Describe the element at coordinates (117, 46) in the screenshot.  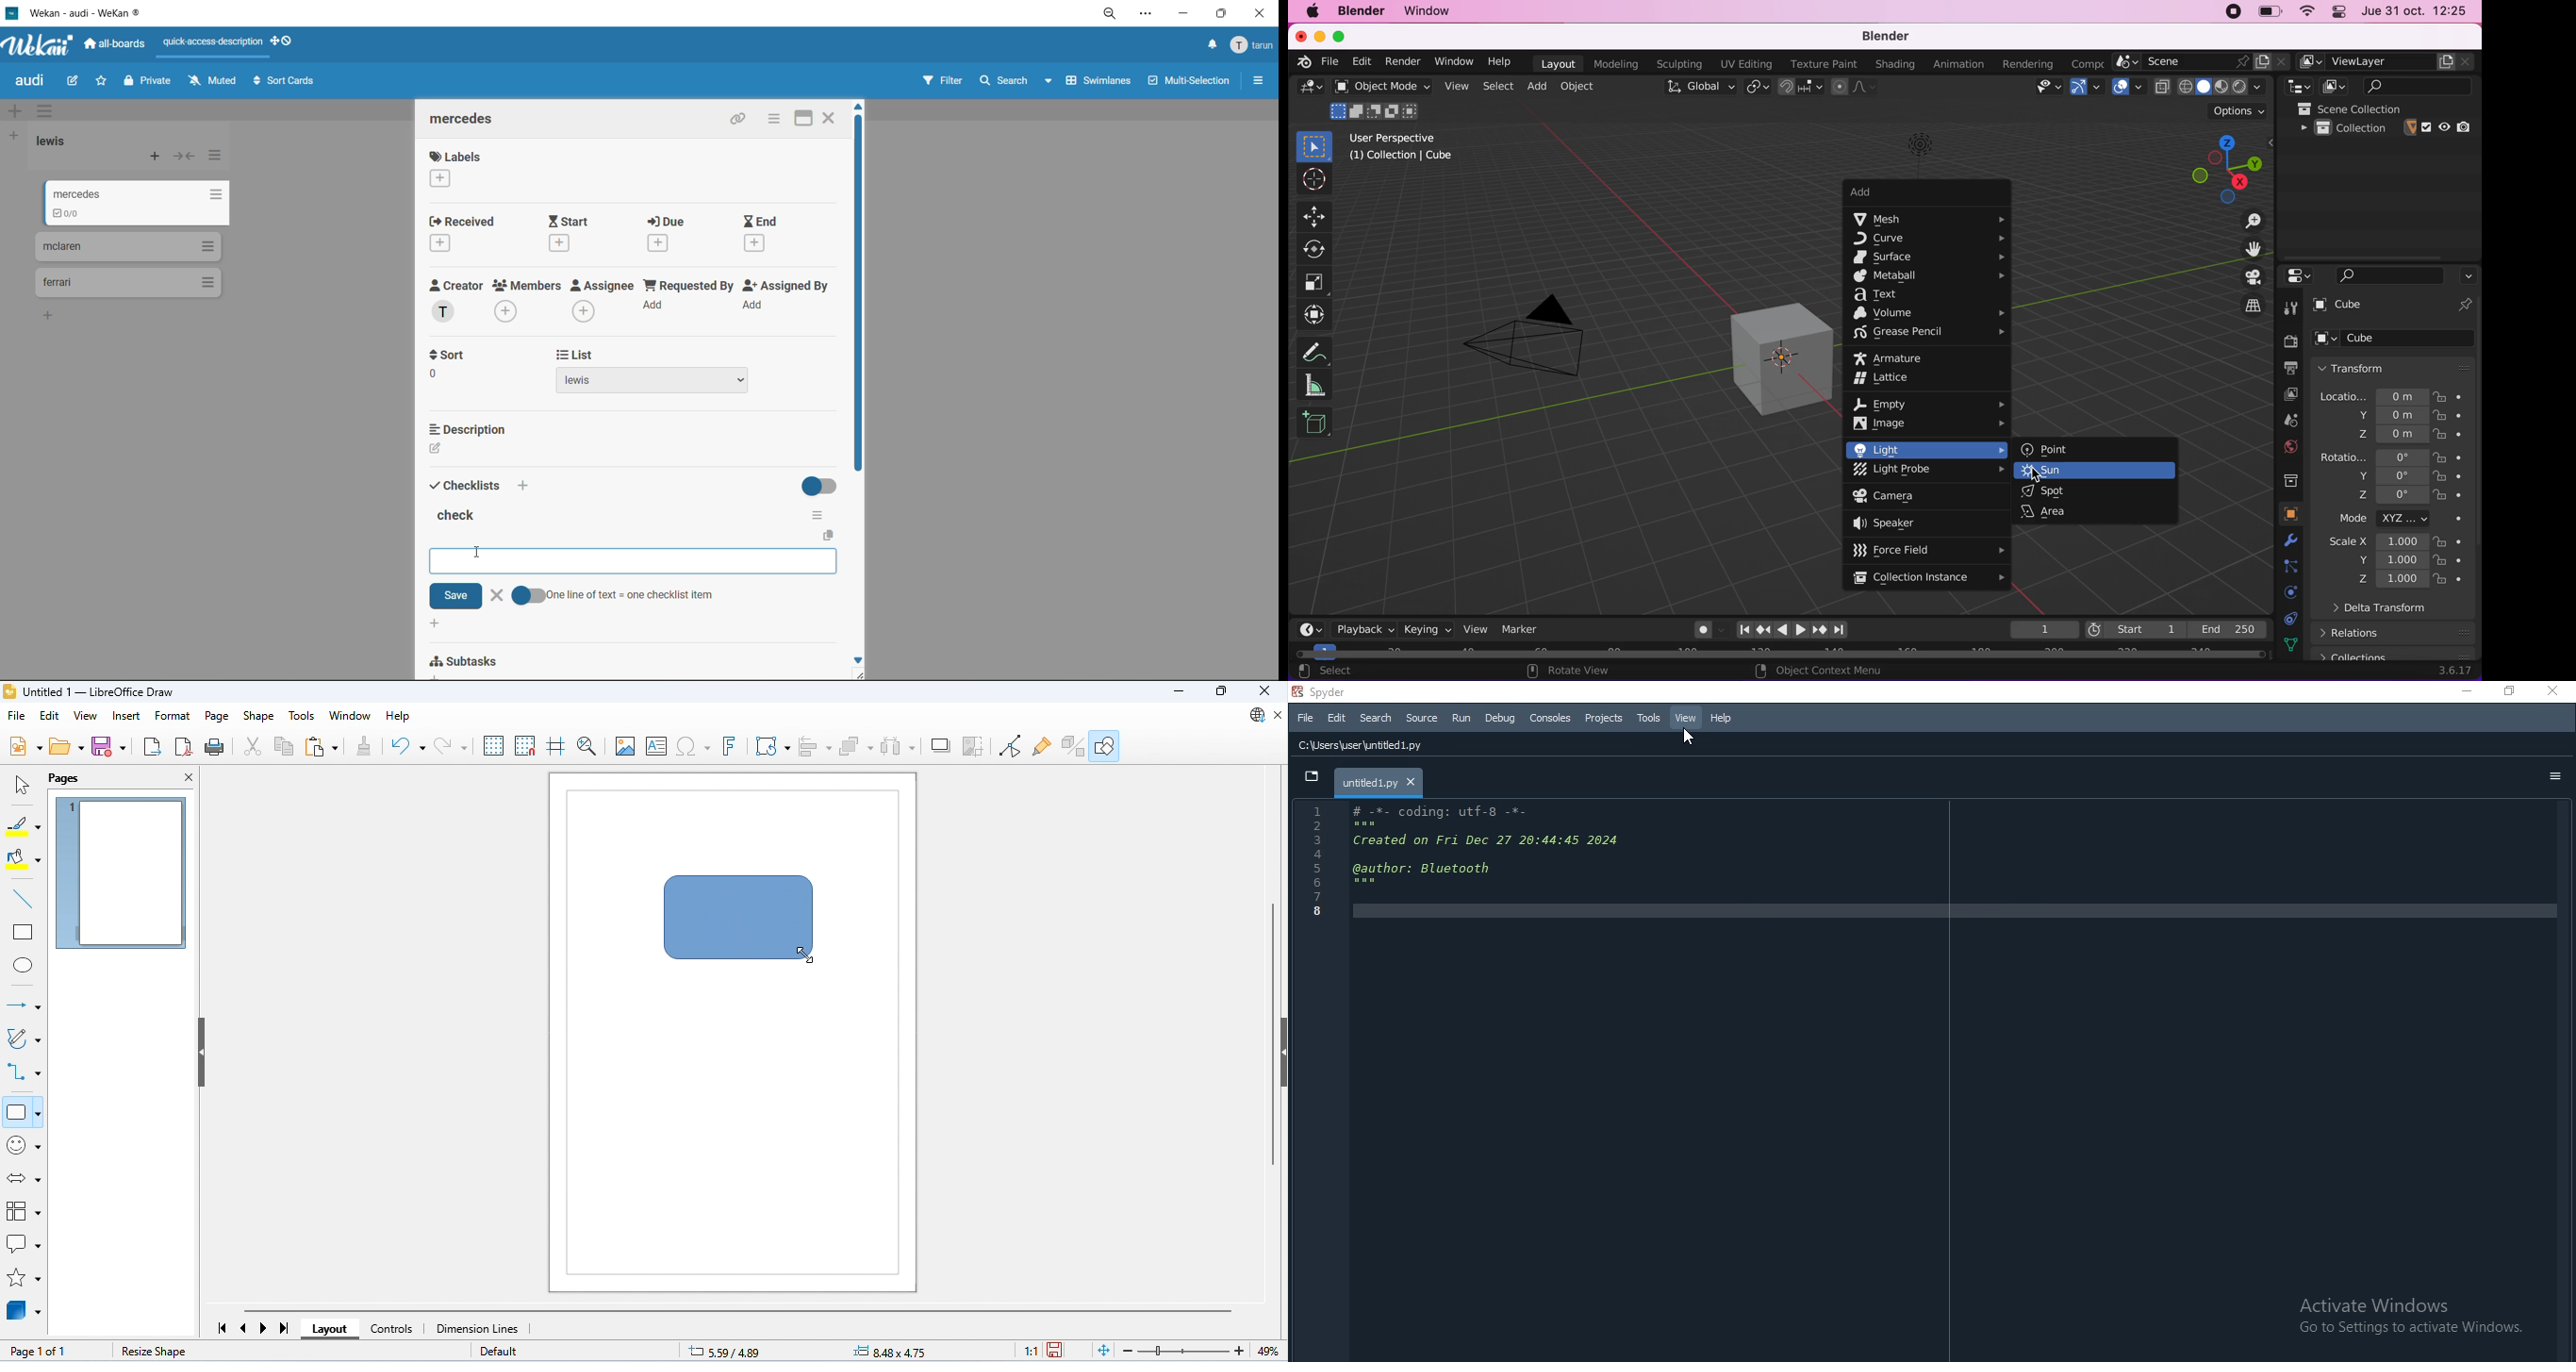
I see `all boards` at that location.